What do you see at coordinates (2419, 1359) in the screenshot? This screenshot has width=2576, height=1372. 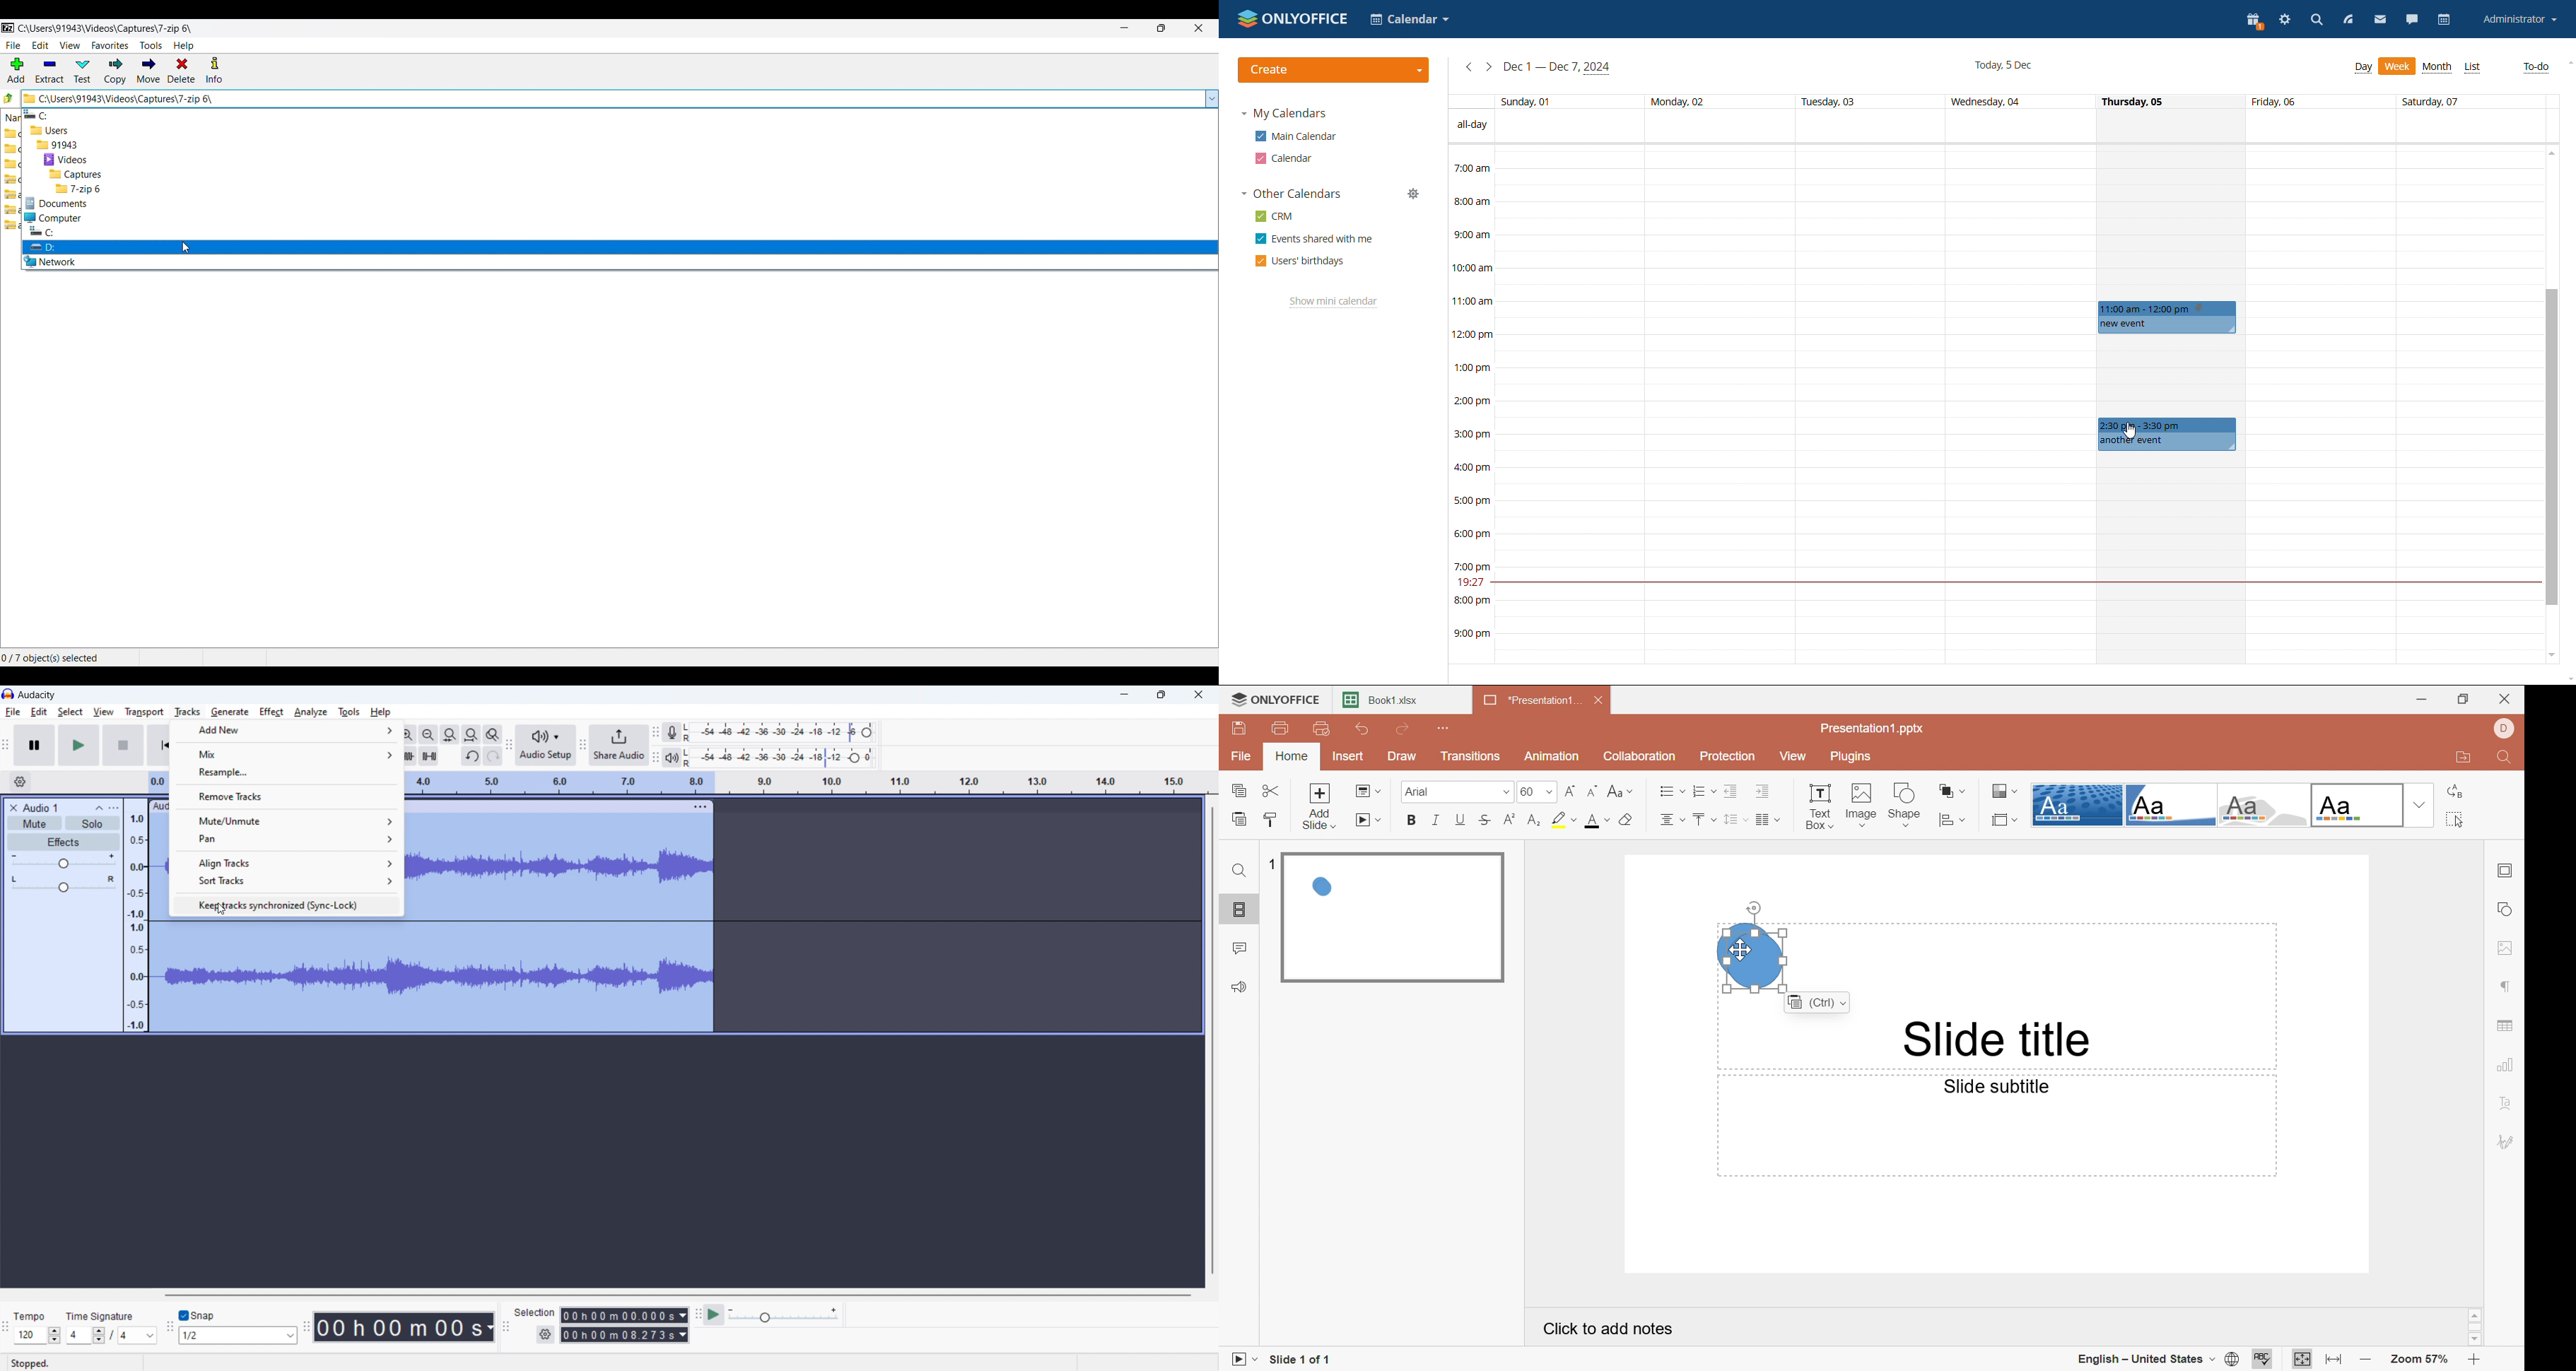 I see `Zoom 57%` at bounding box center [2419, 1359].